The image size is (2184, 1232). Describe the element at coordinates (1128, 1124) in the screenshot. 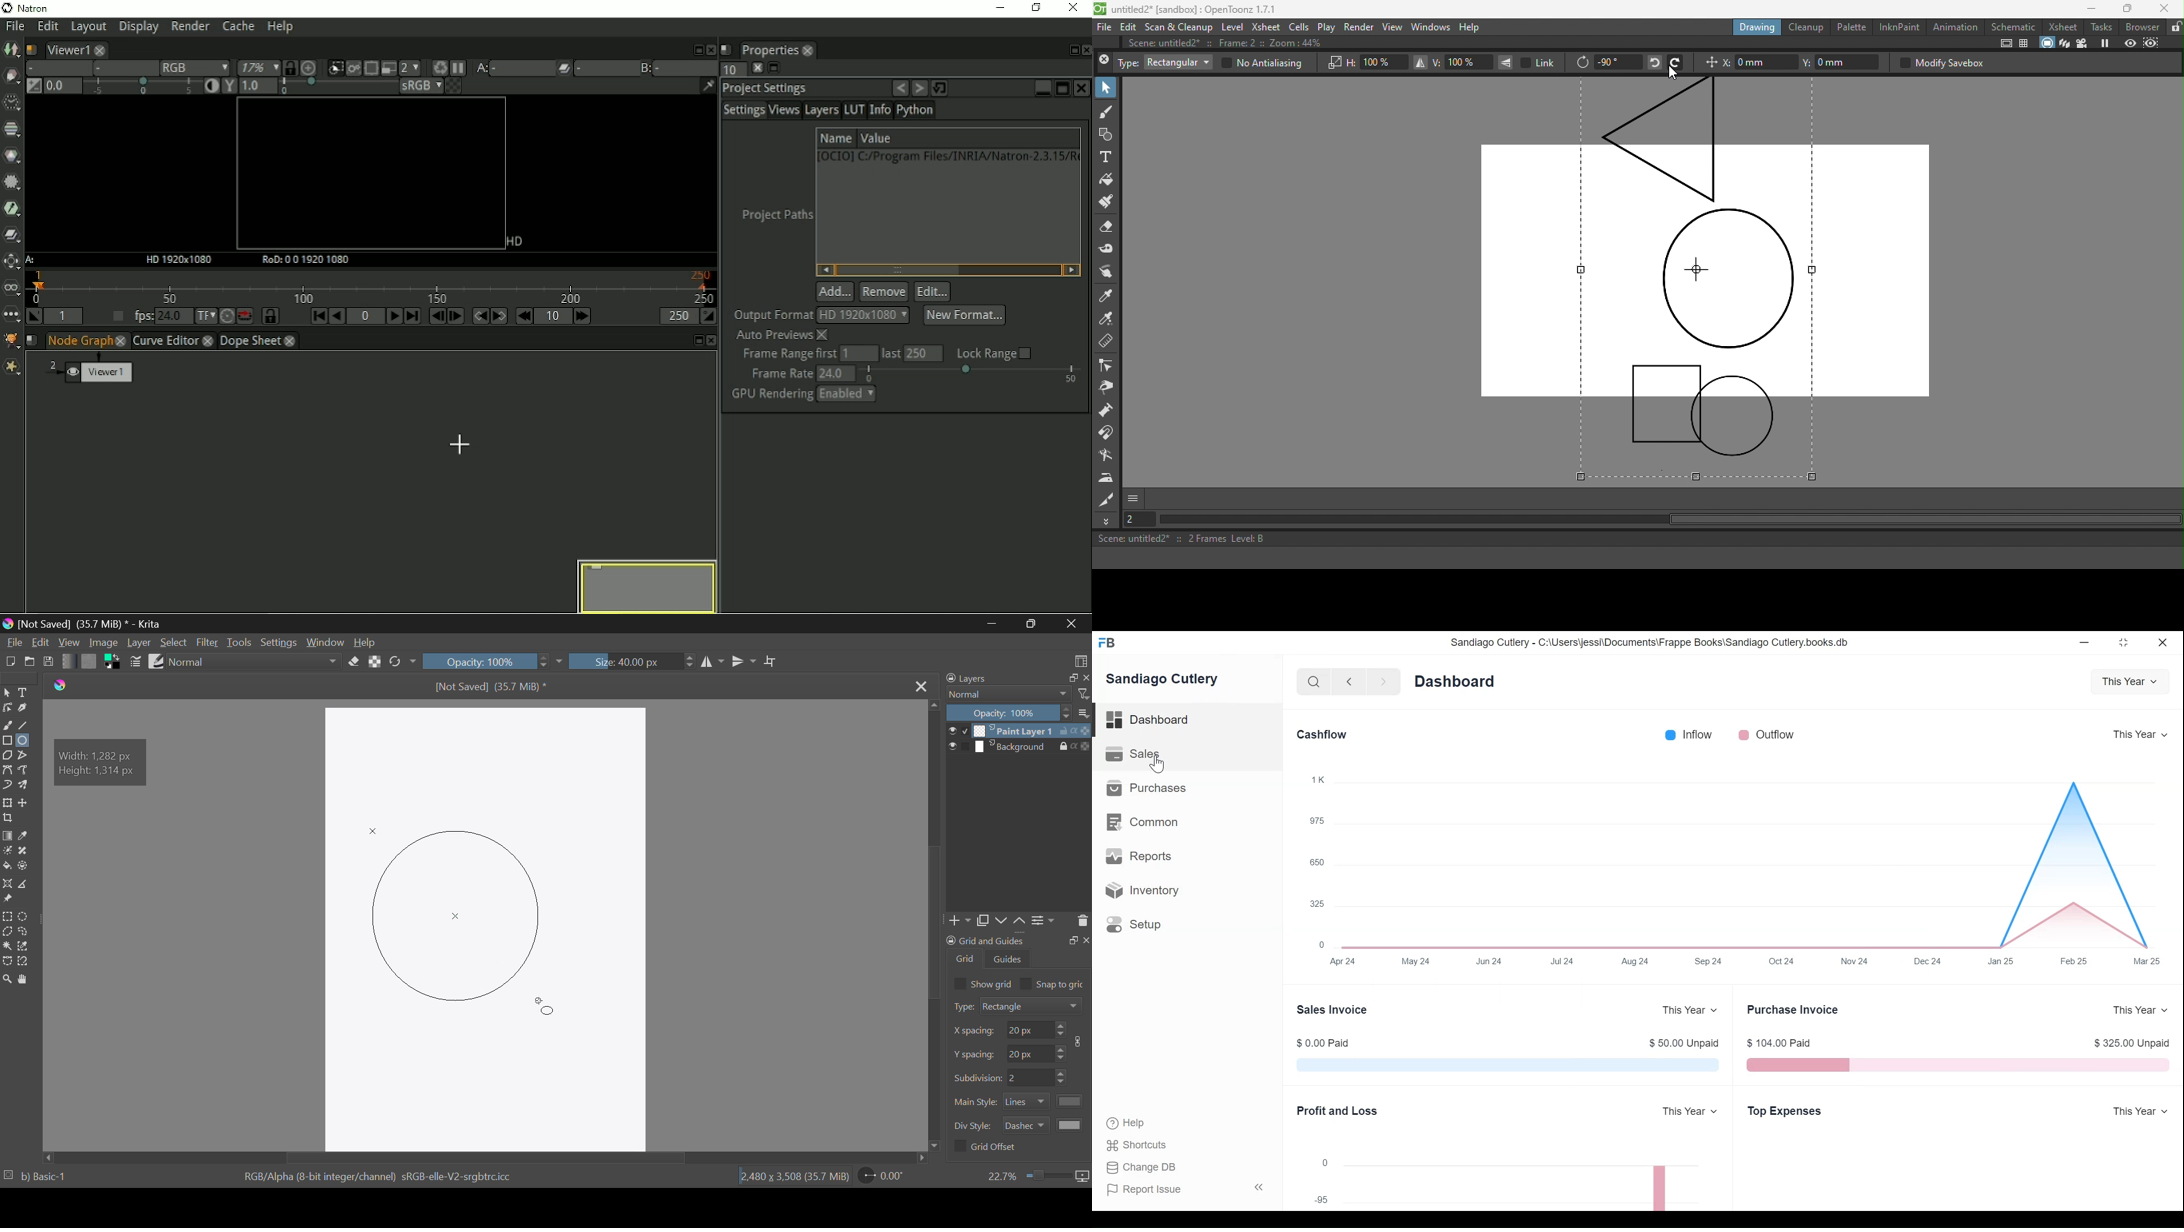

I see `Help` at that location.